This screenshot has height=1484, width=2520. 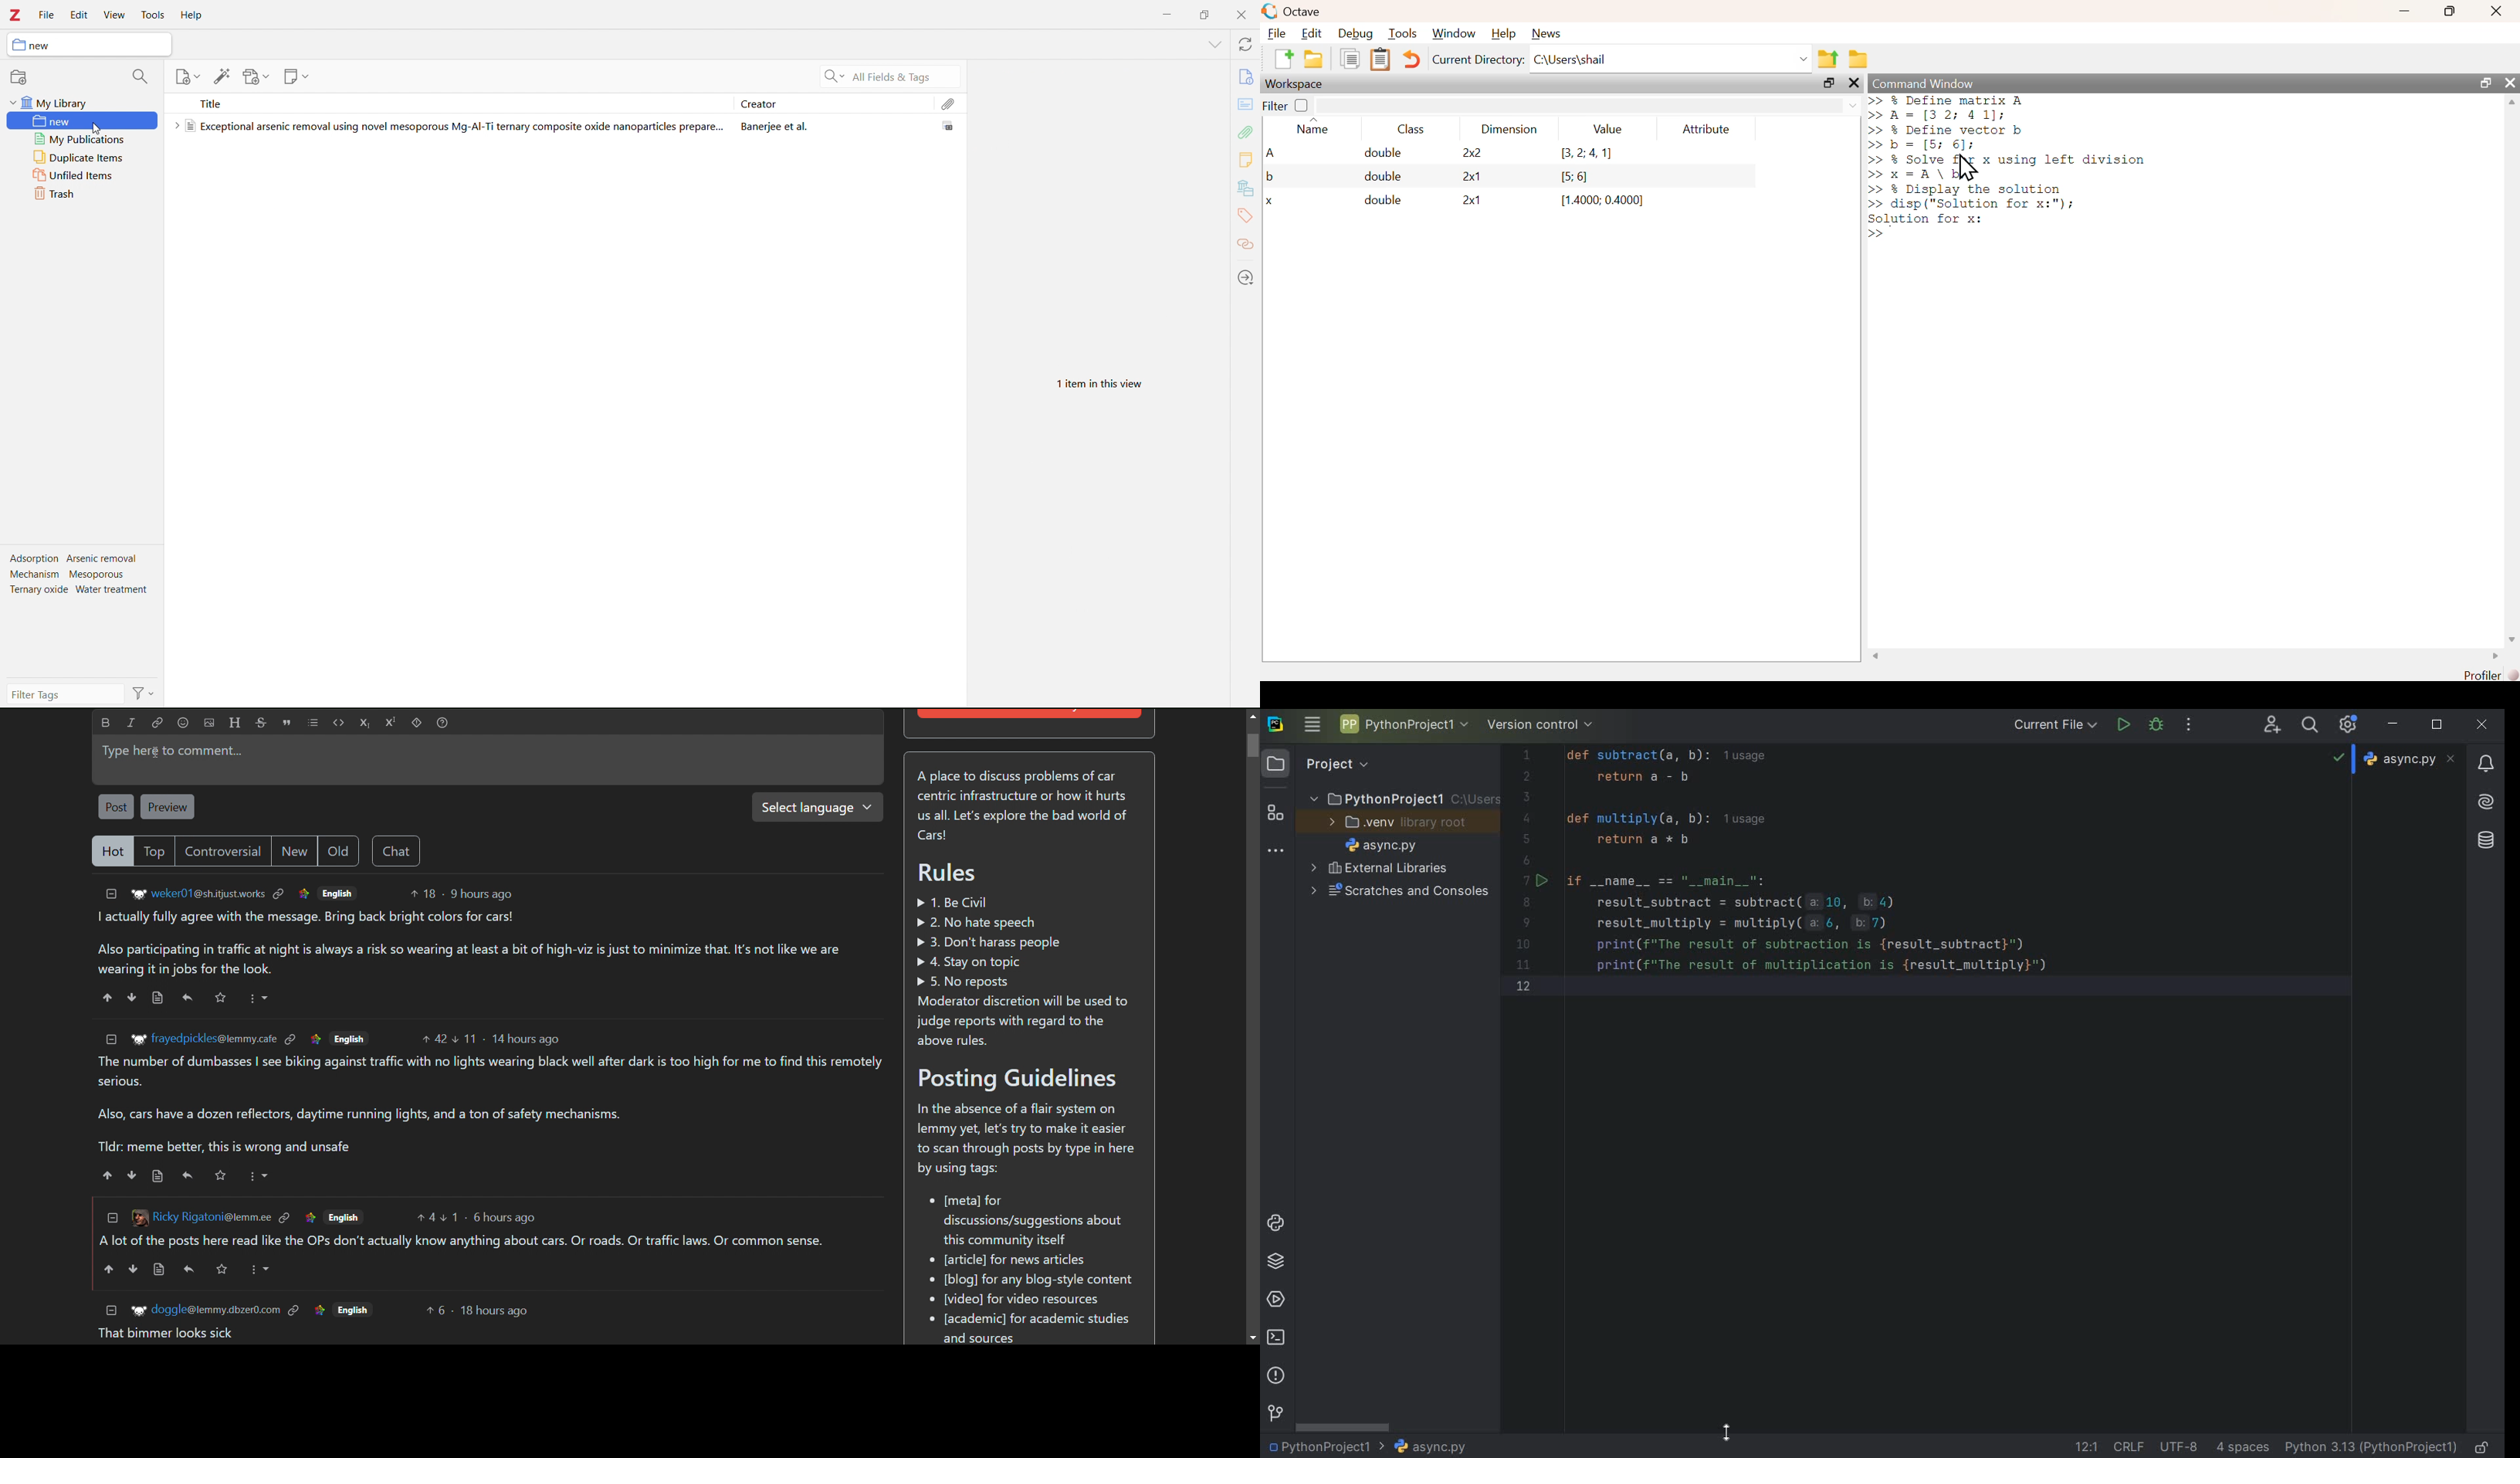 What do you see at coordinates (1859, 59) in the screenshot?
I see `browse directories` at bounding box center [1859, 59].